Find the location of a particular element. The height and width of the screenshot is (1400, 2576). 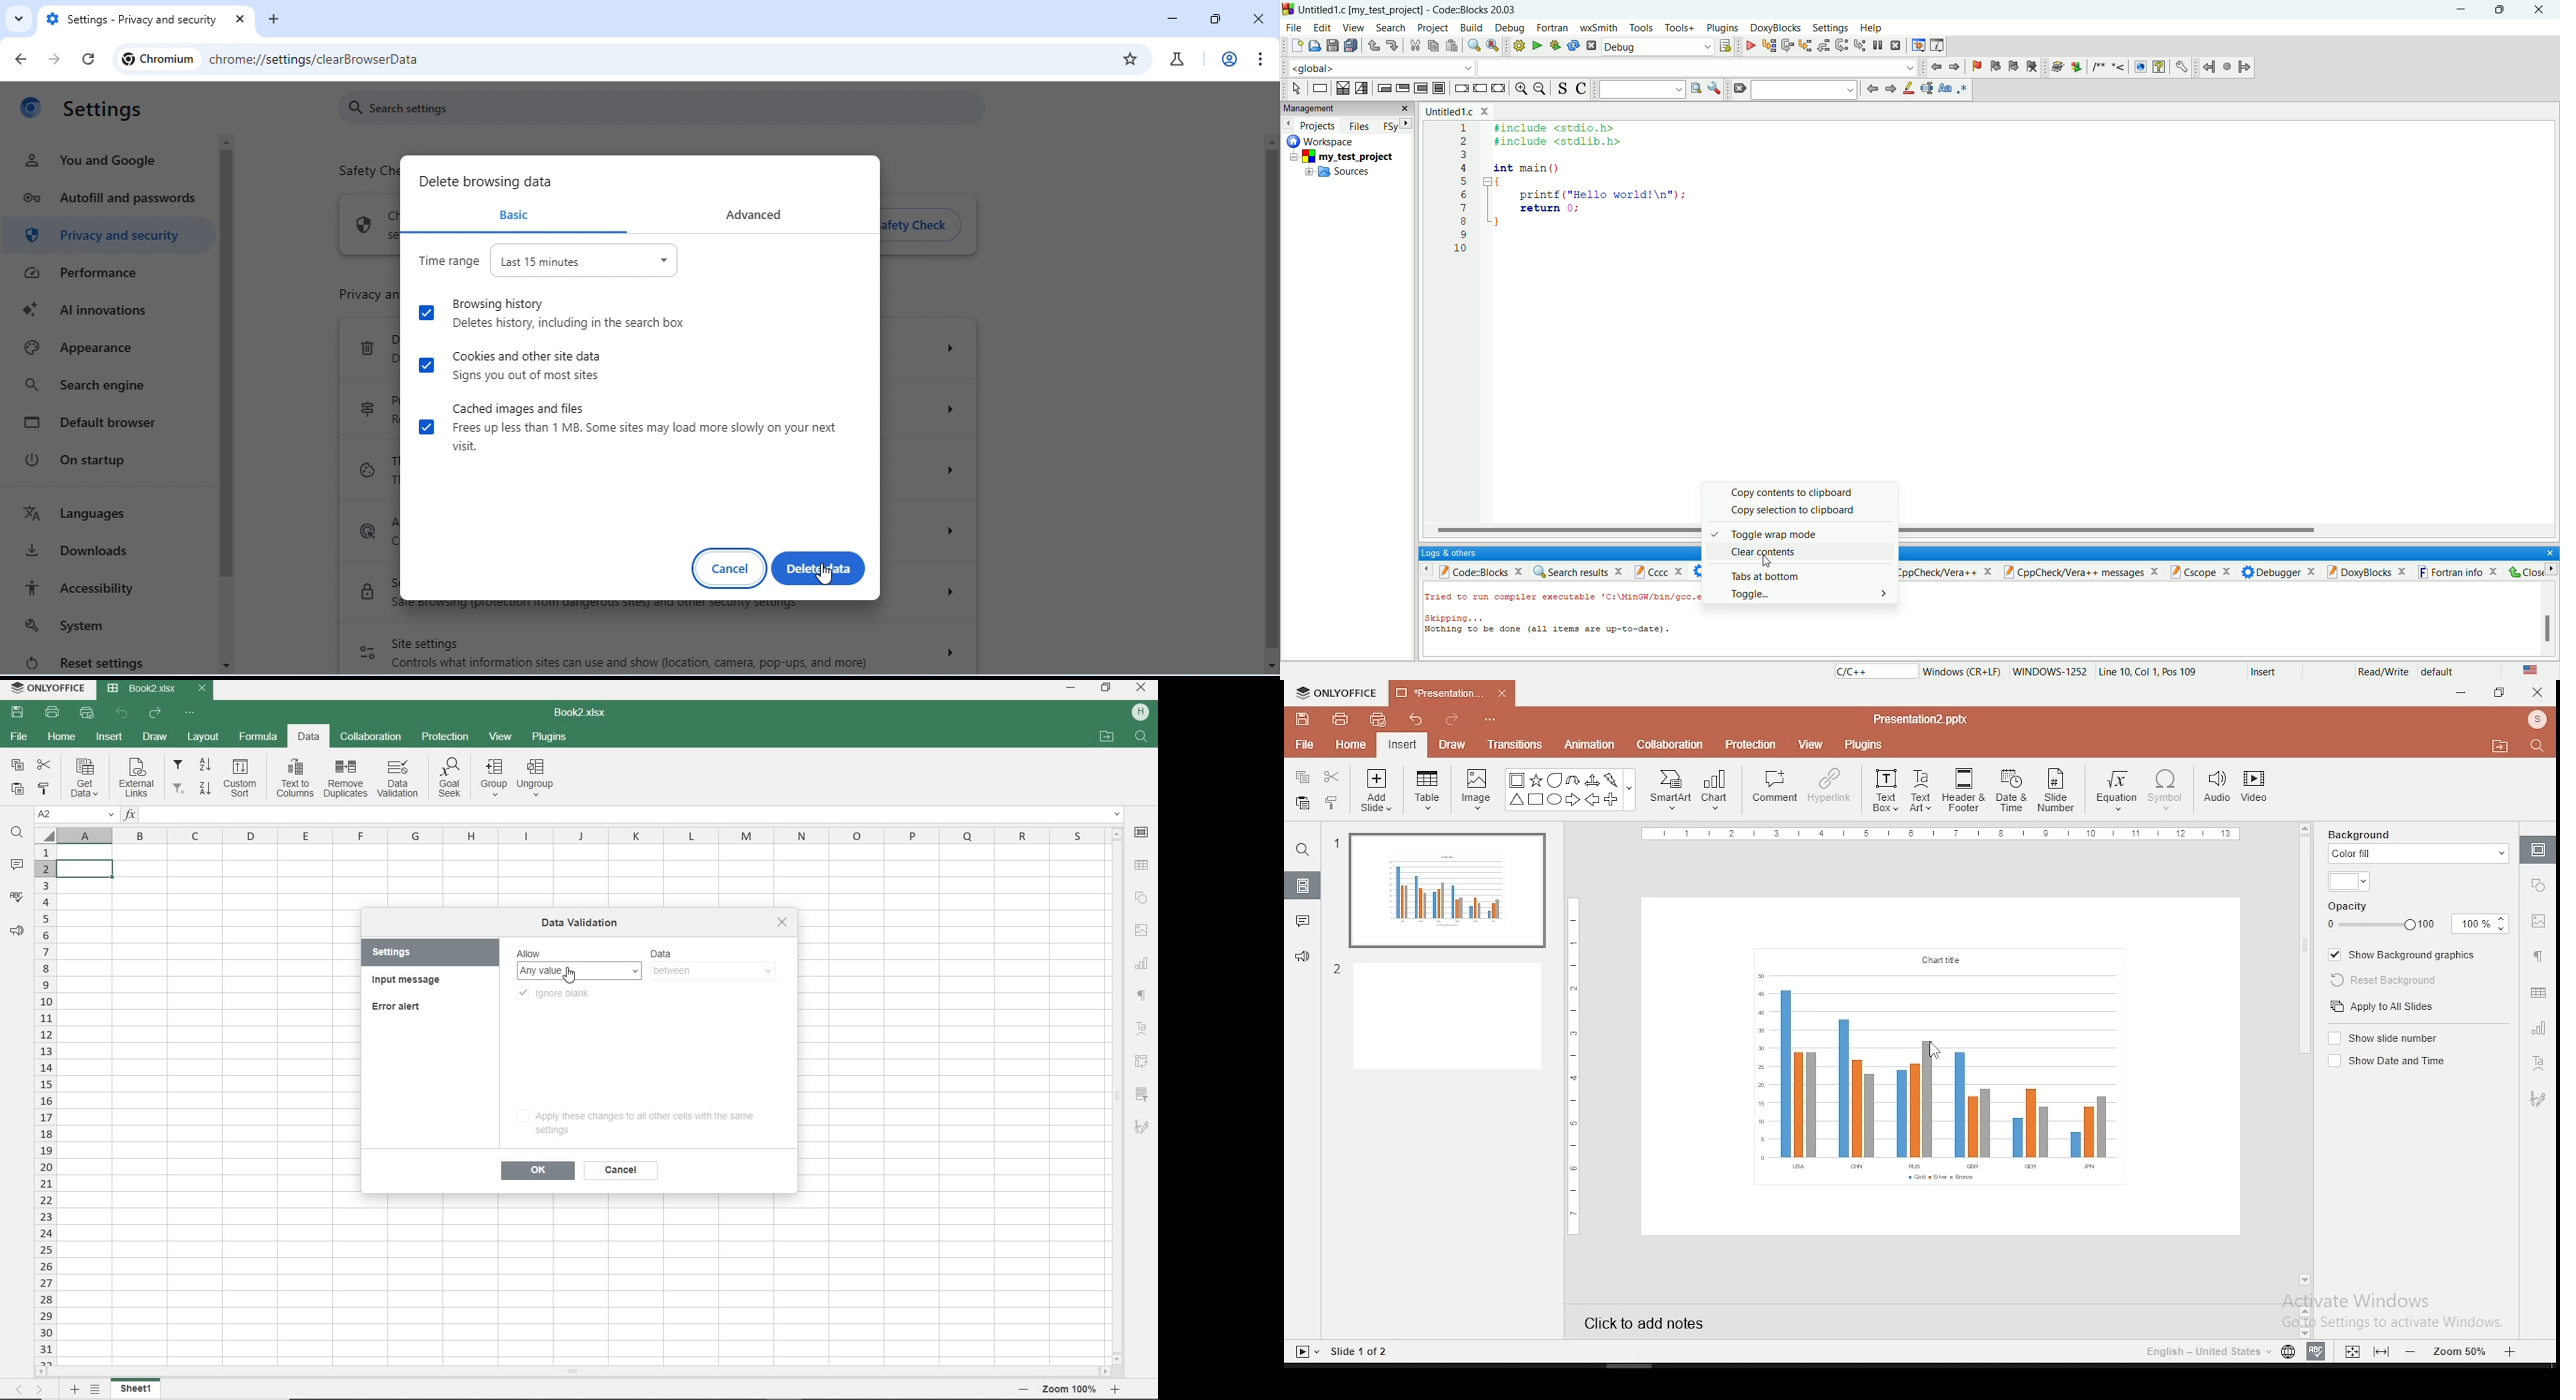

redo is located at coordinates (1446, 718).